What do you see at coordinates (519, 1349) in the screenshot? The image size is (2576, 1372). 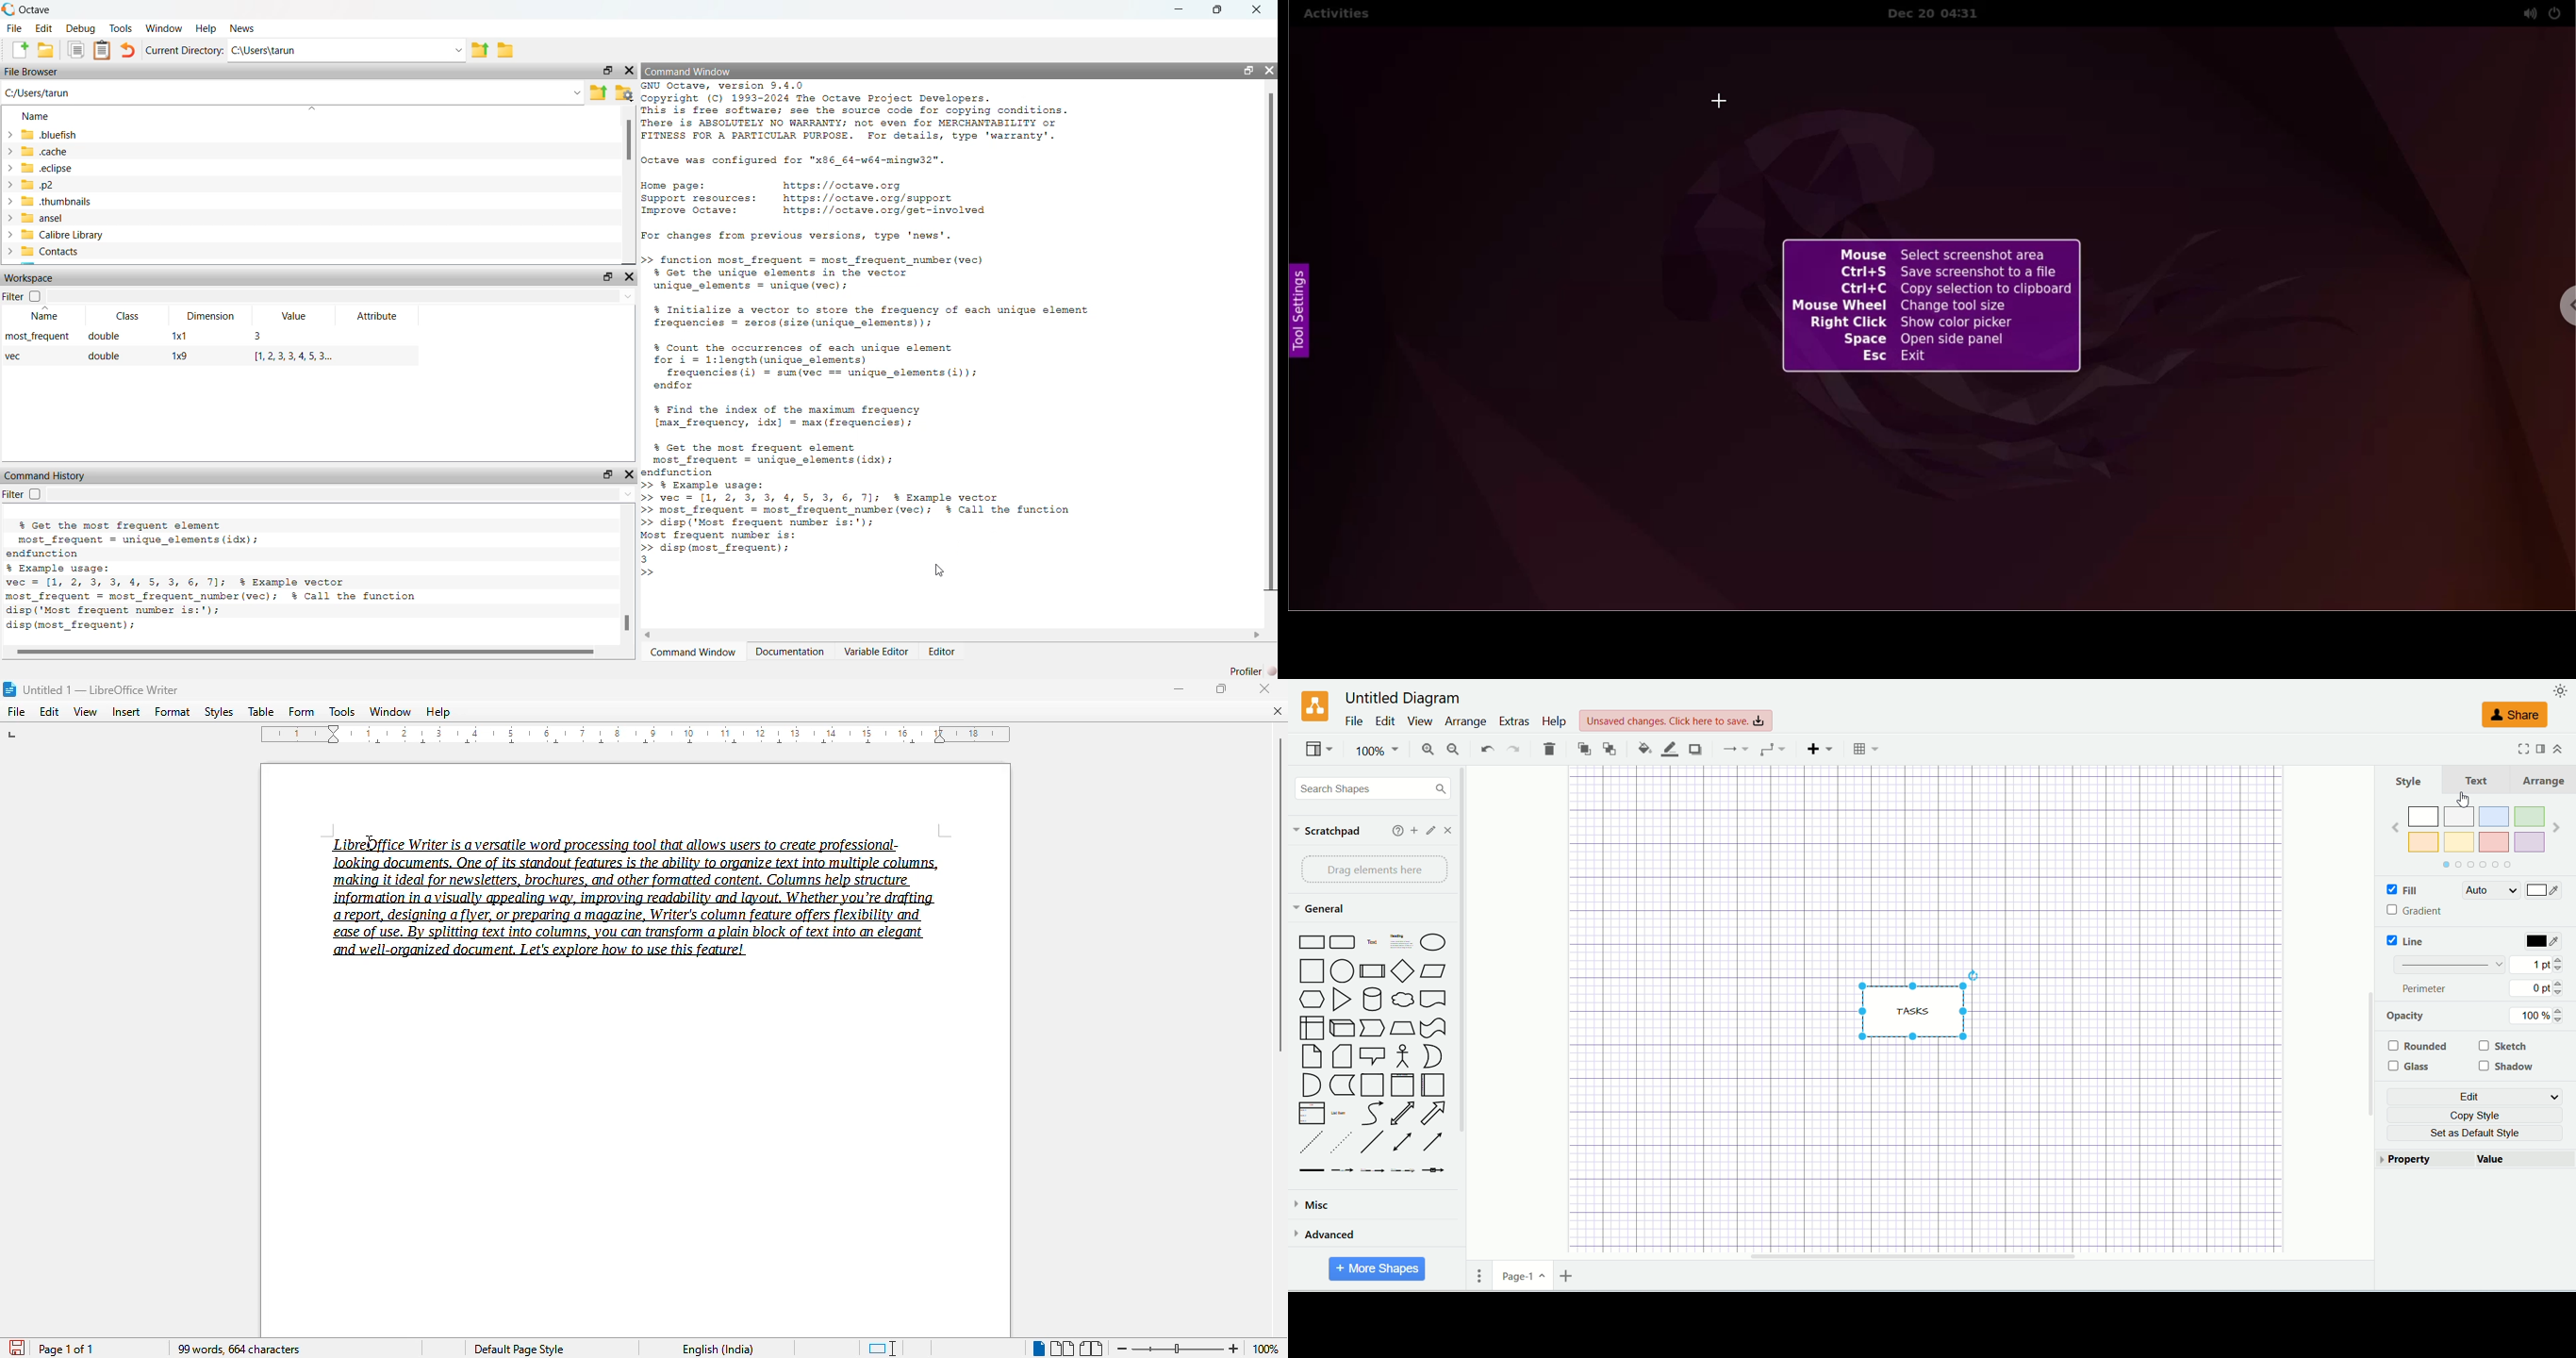 I see `Default page style` at bounding box center [519, 1349].